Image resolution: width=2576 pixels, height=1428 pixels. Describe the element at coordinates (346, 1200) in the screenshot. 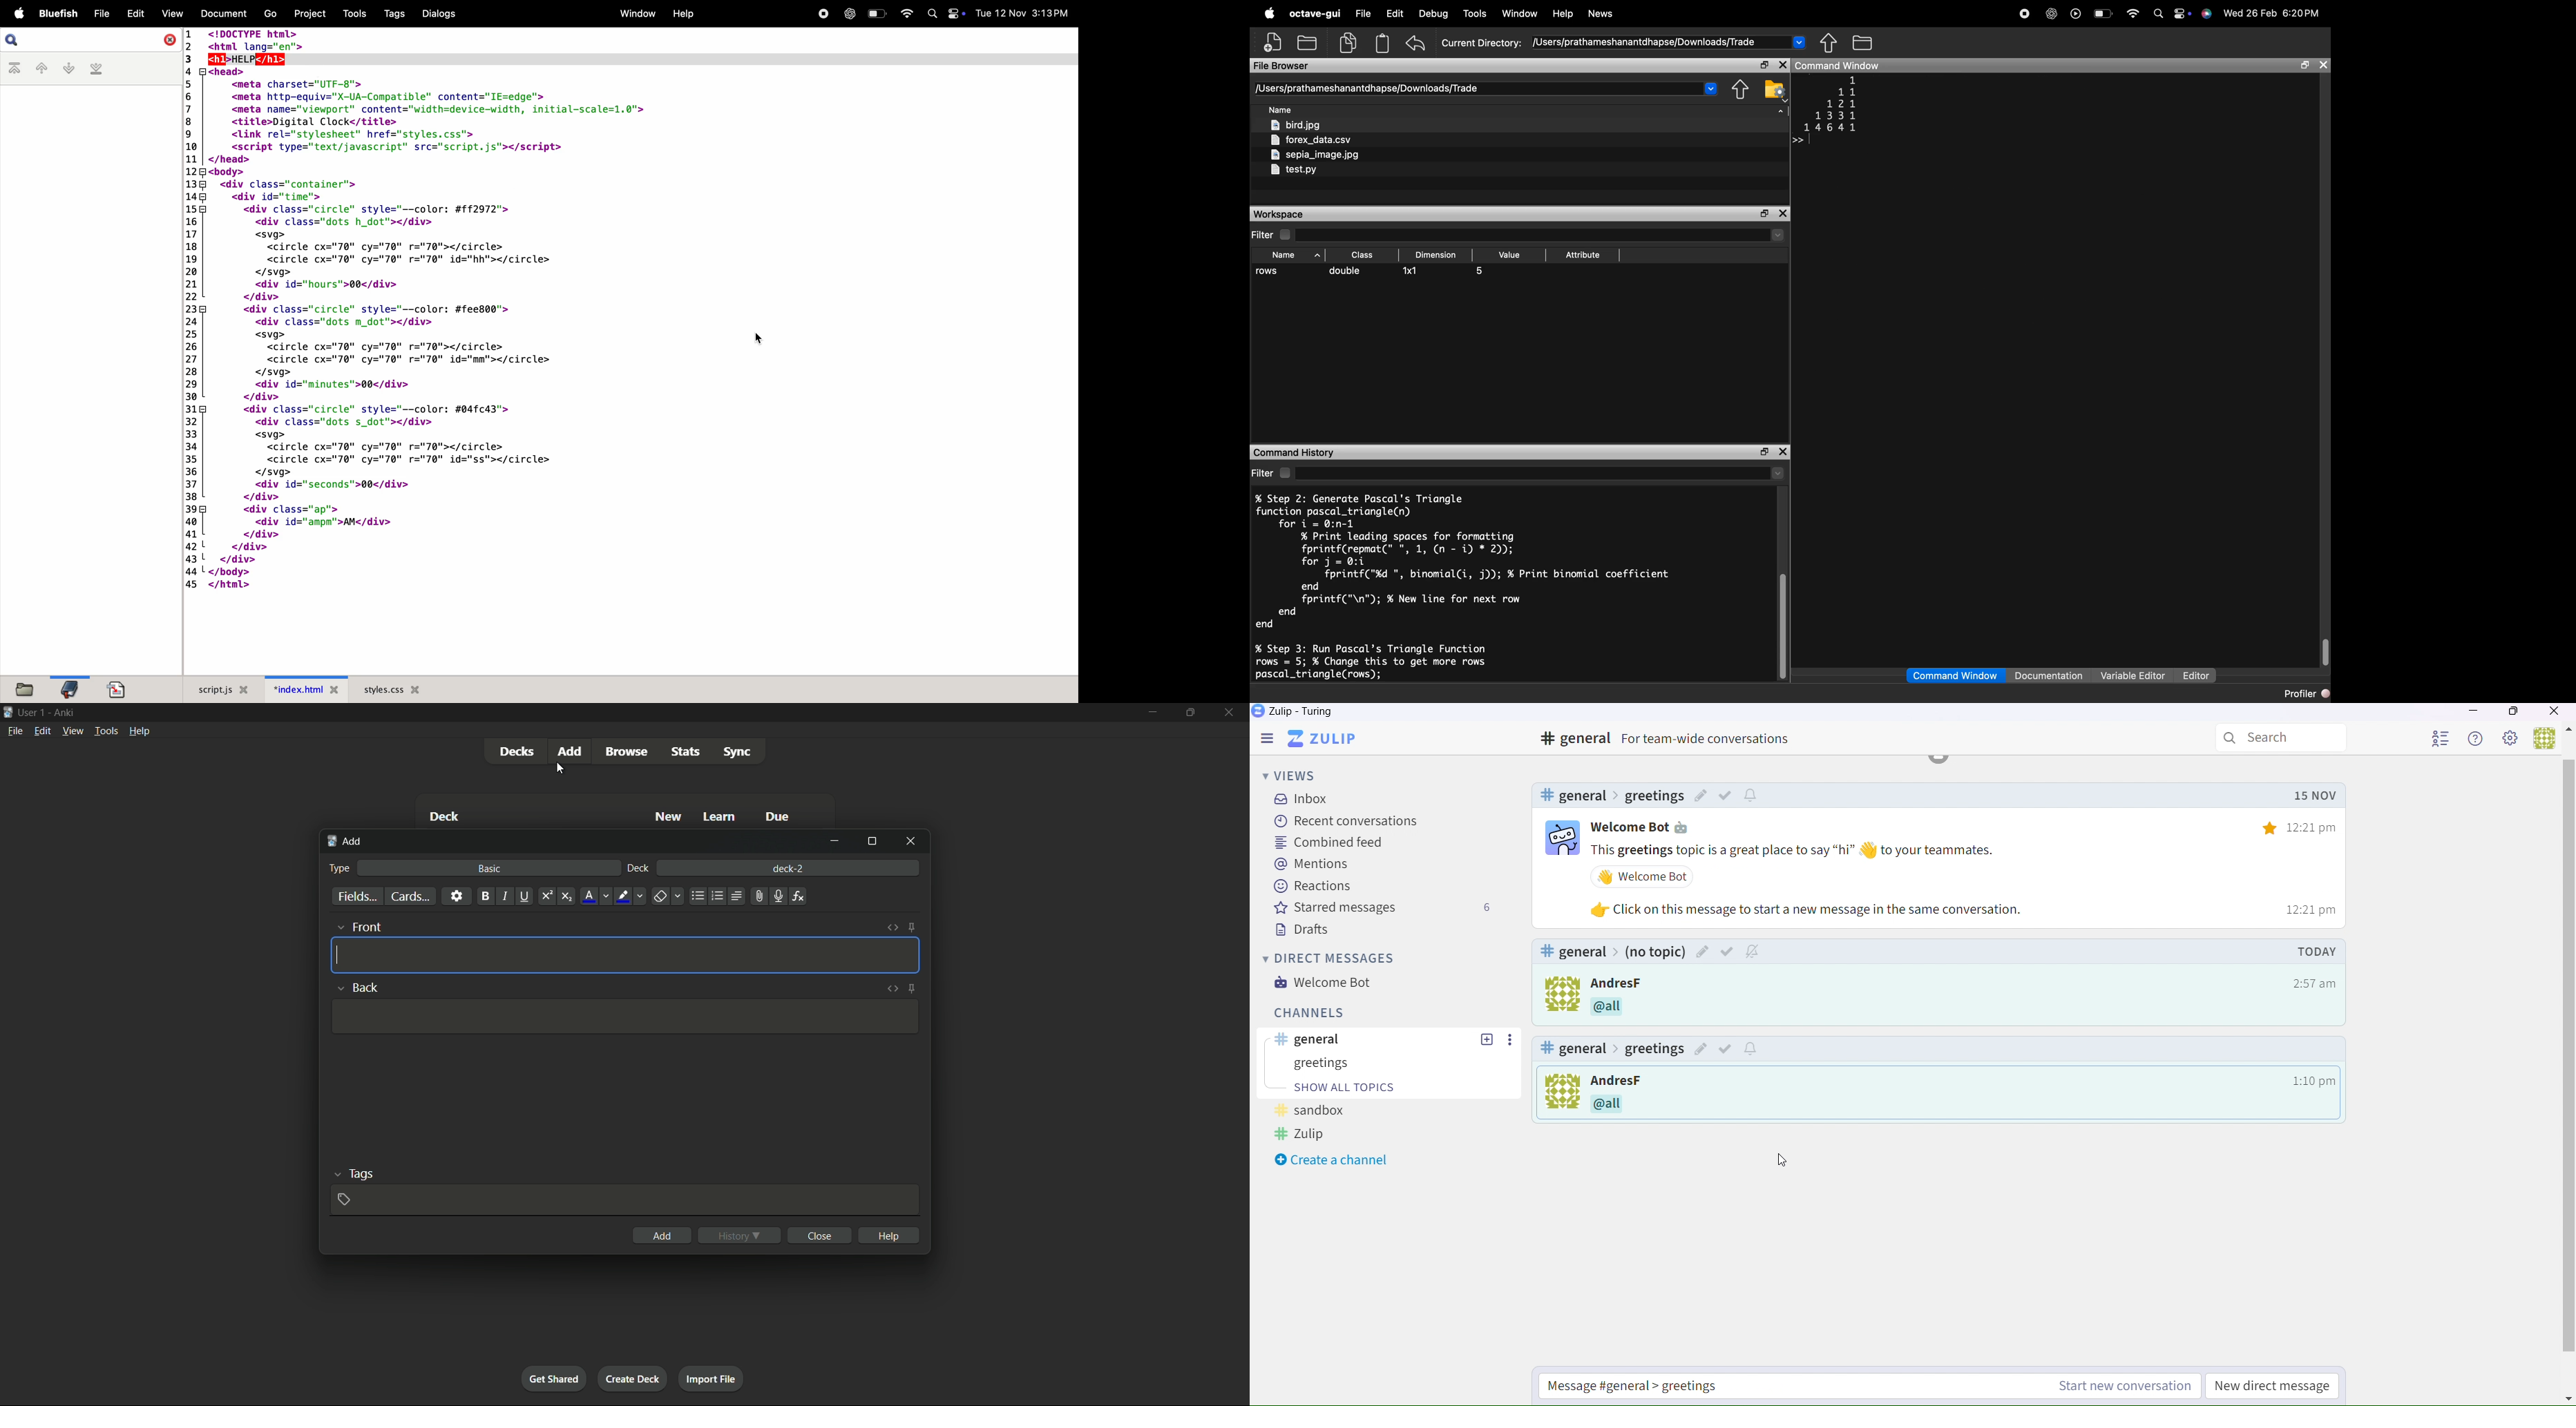

I see `add tag` at that location.